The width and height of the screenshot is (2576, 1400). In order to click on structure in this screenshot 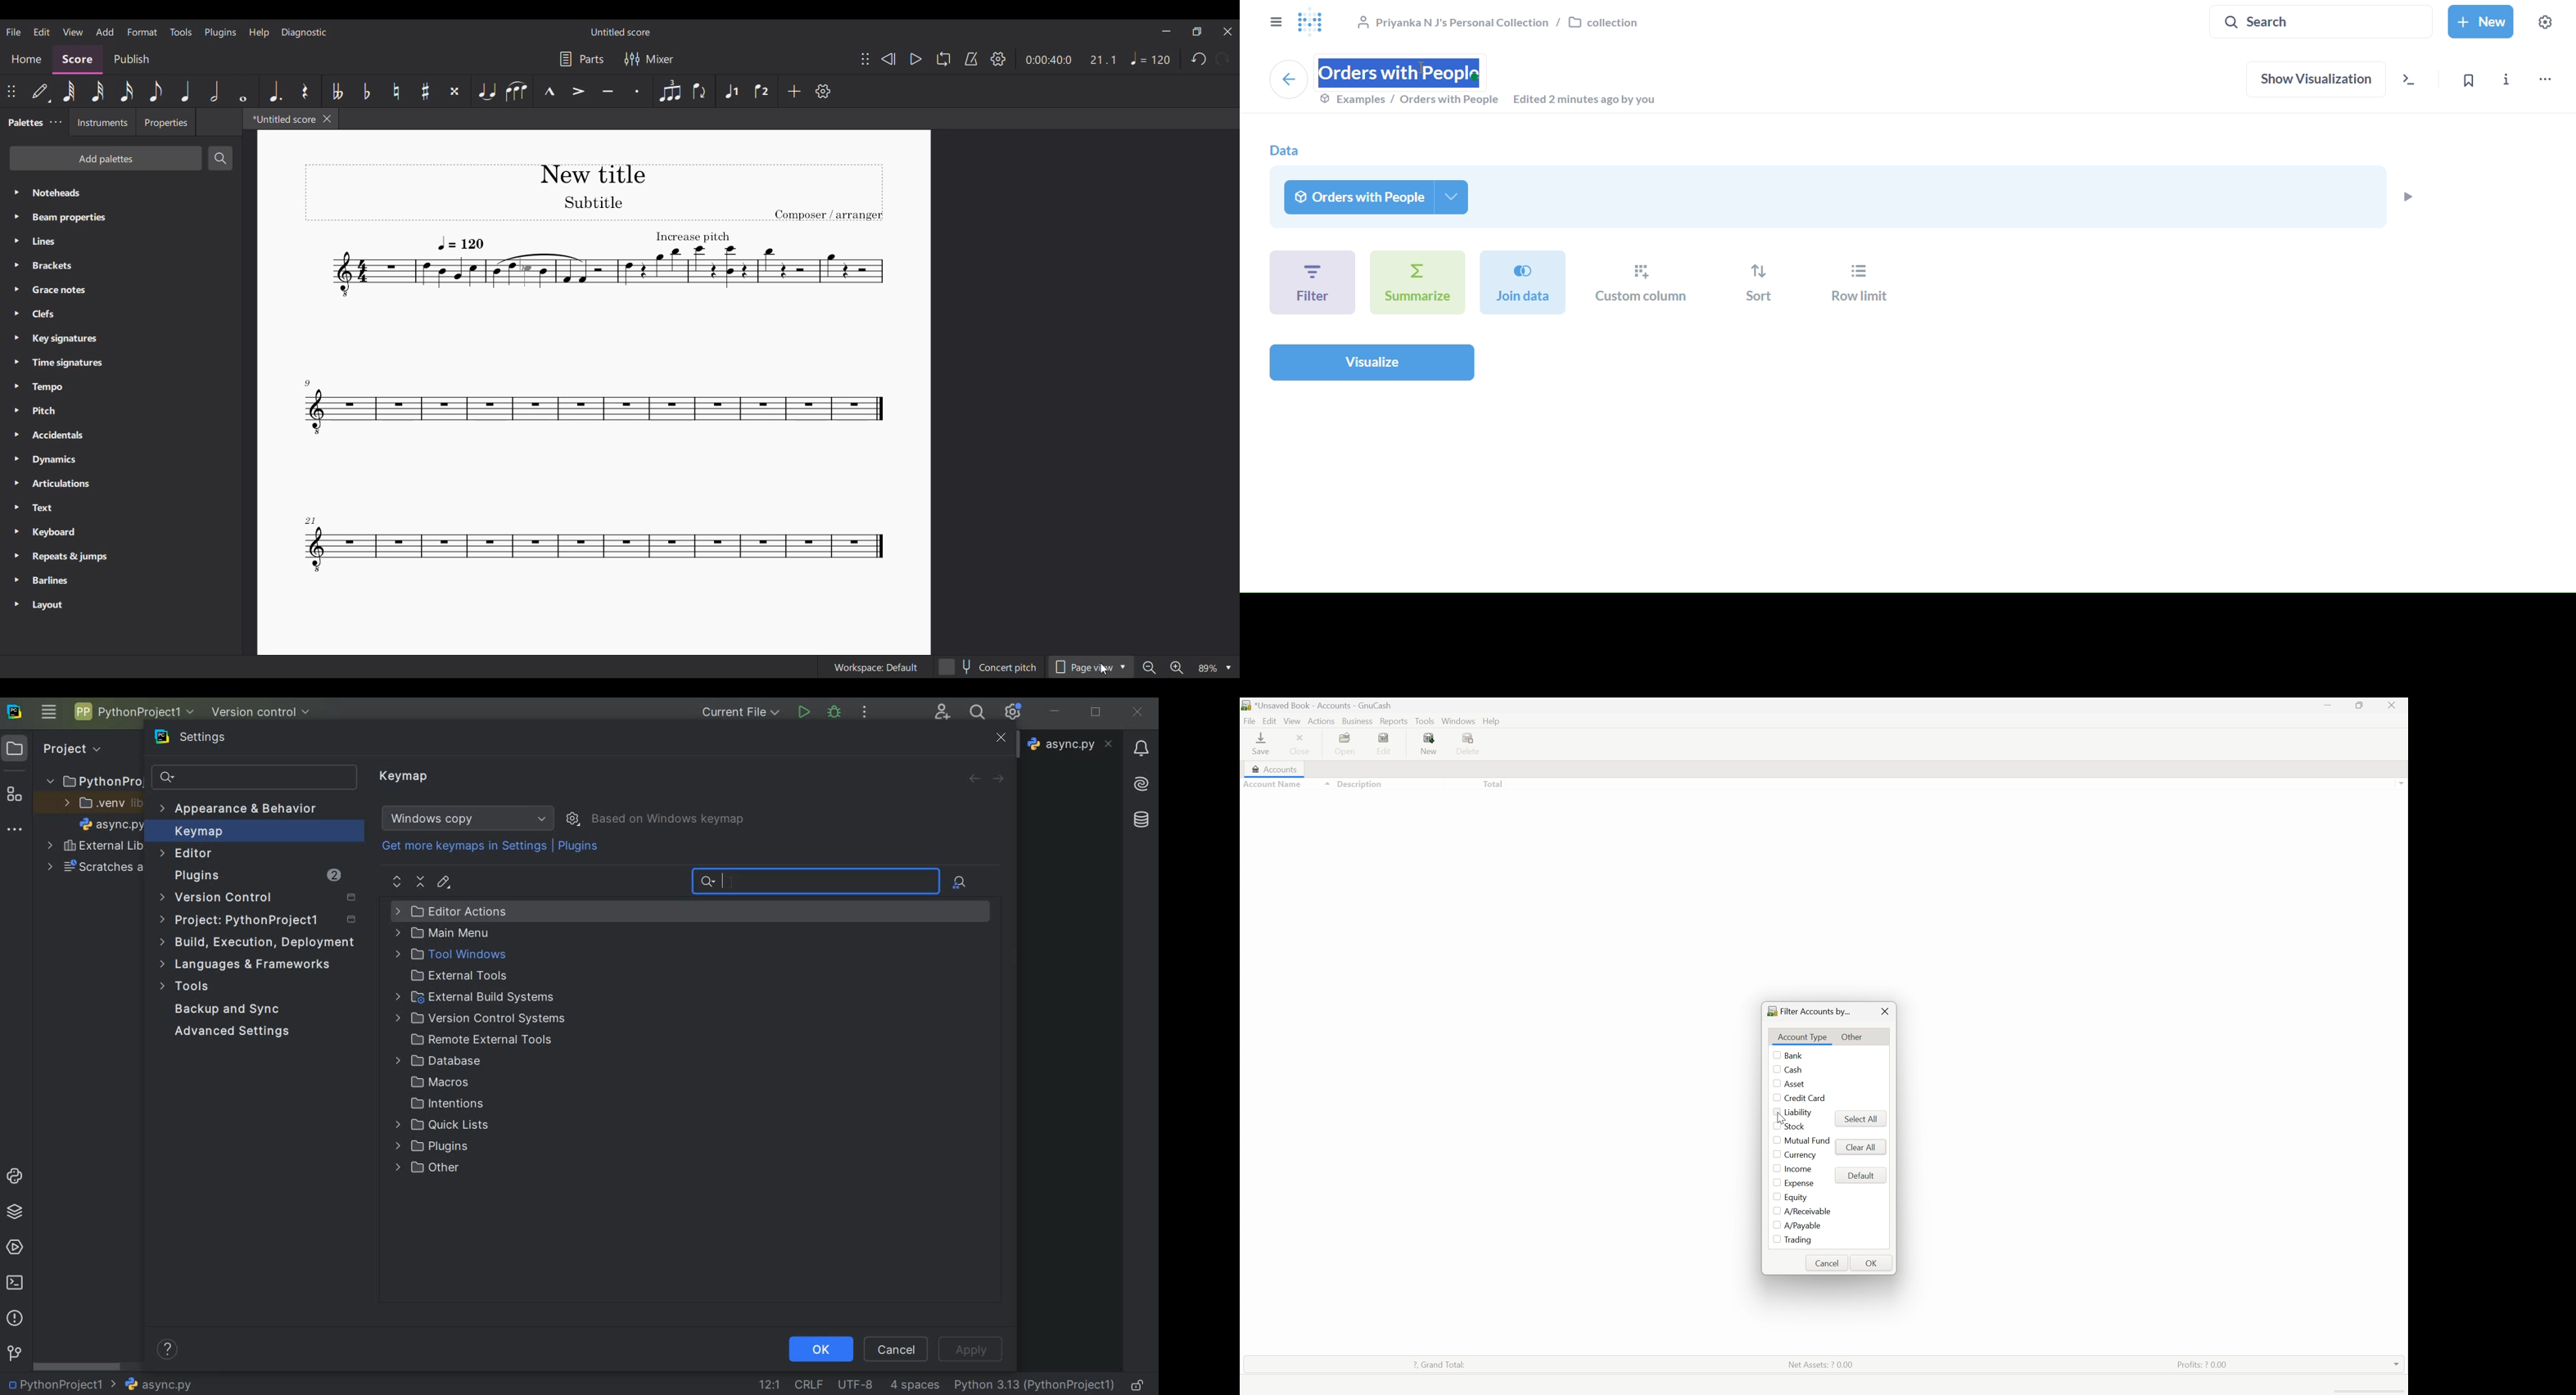, I will do `click(15, 796)`.